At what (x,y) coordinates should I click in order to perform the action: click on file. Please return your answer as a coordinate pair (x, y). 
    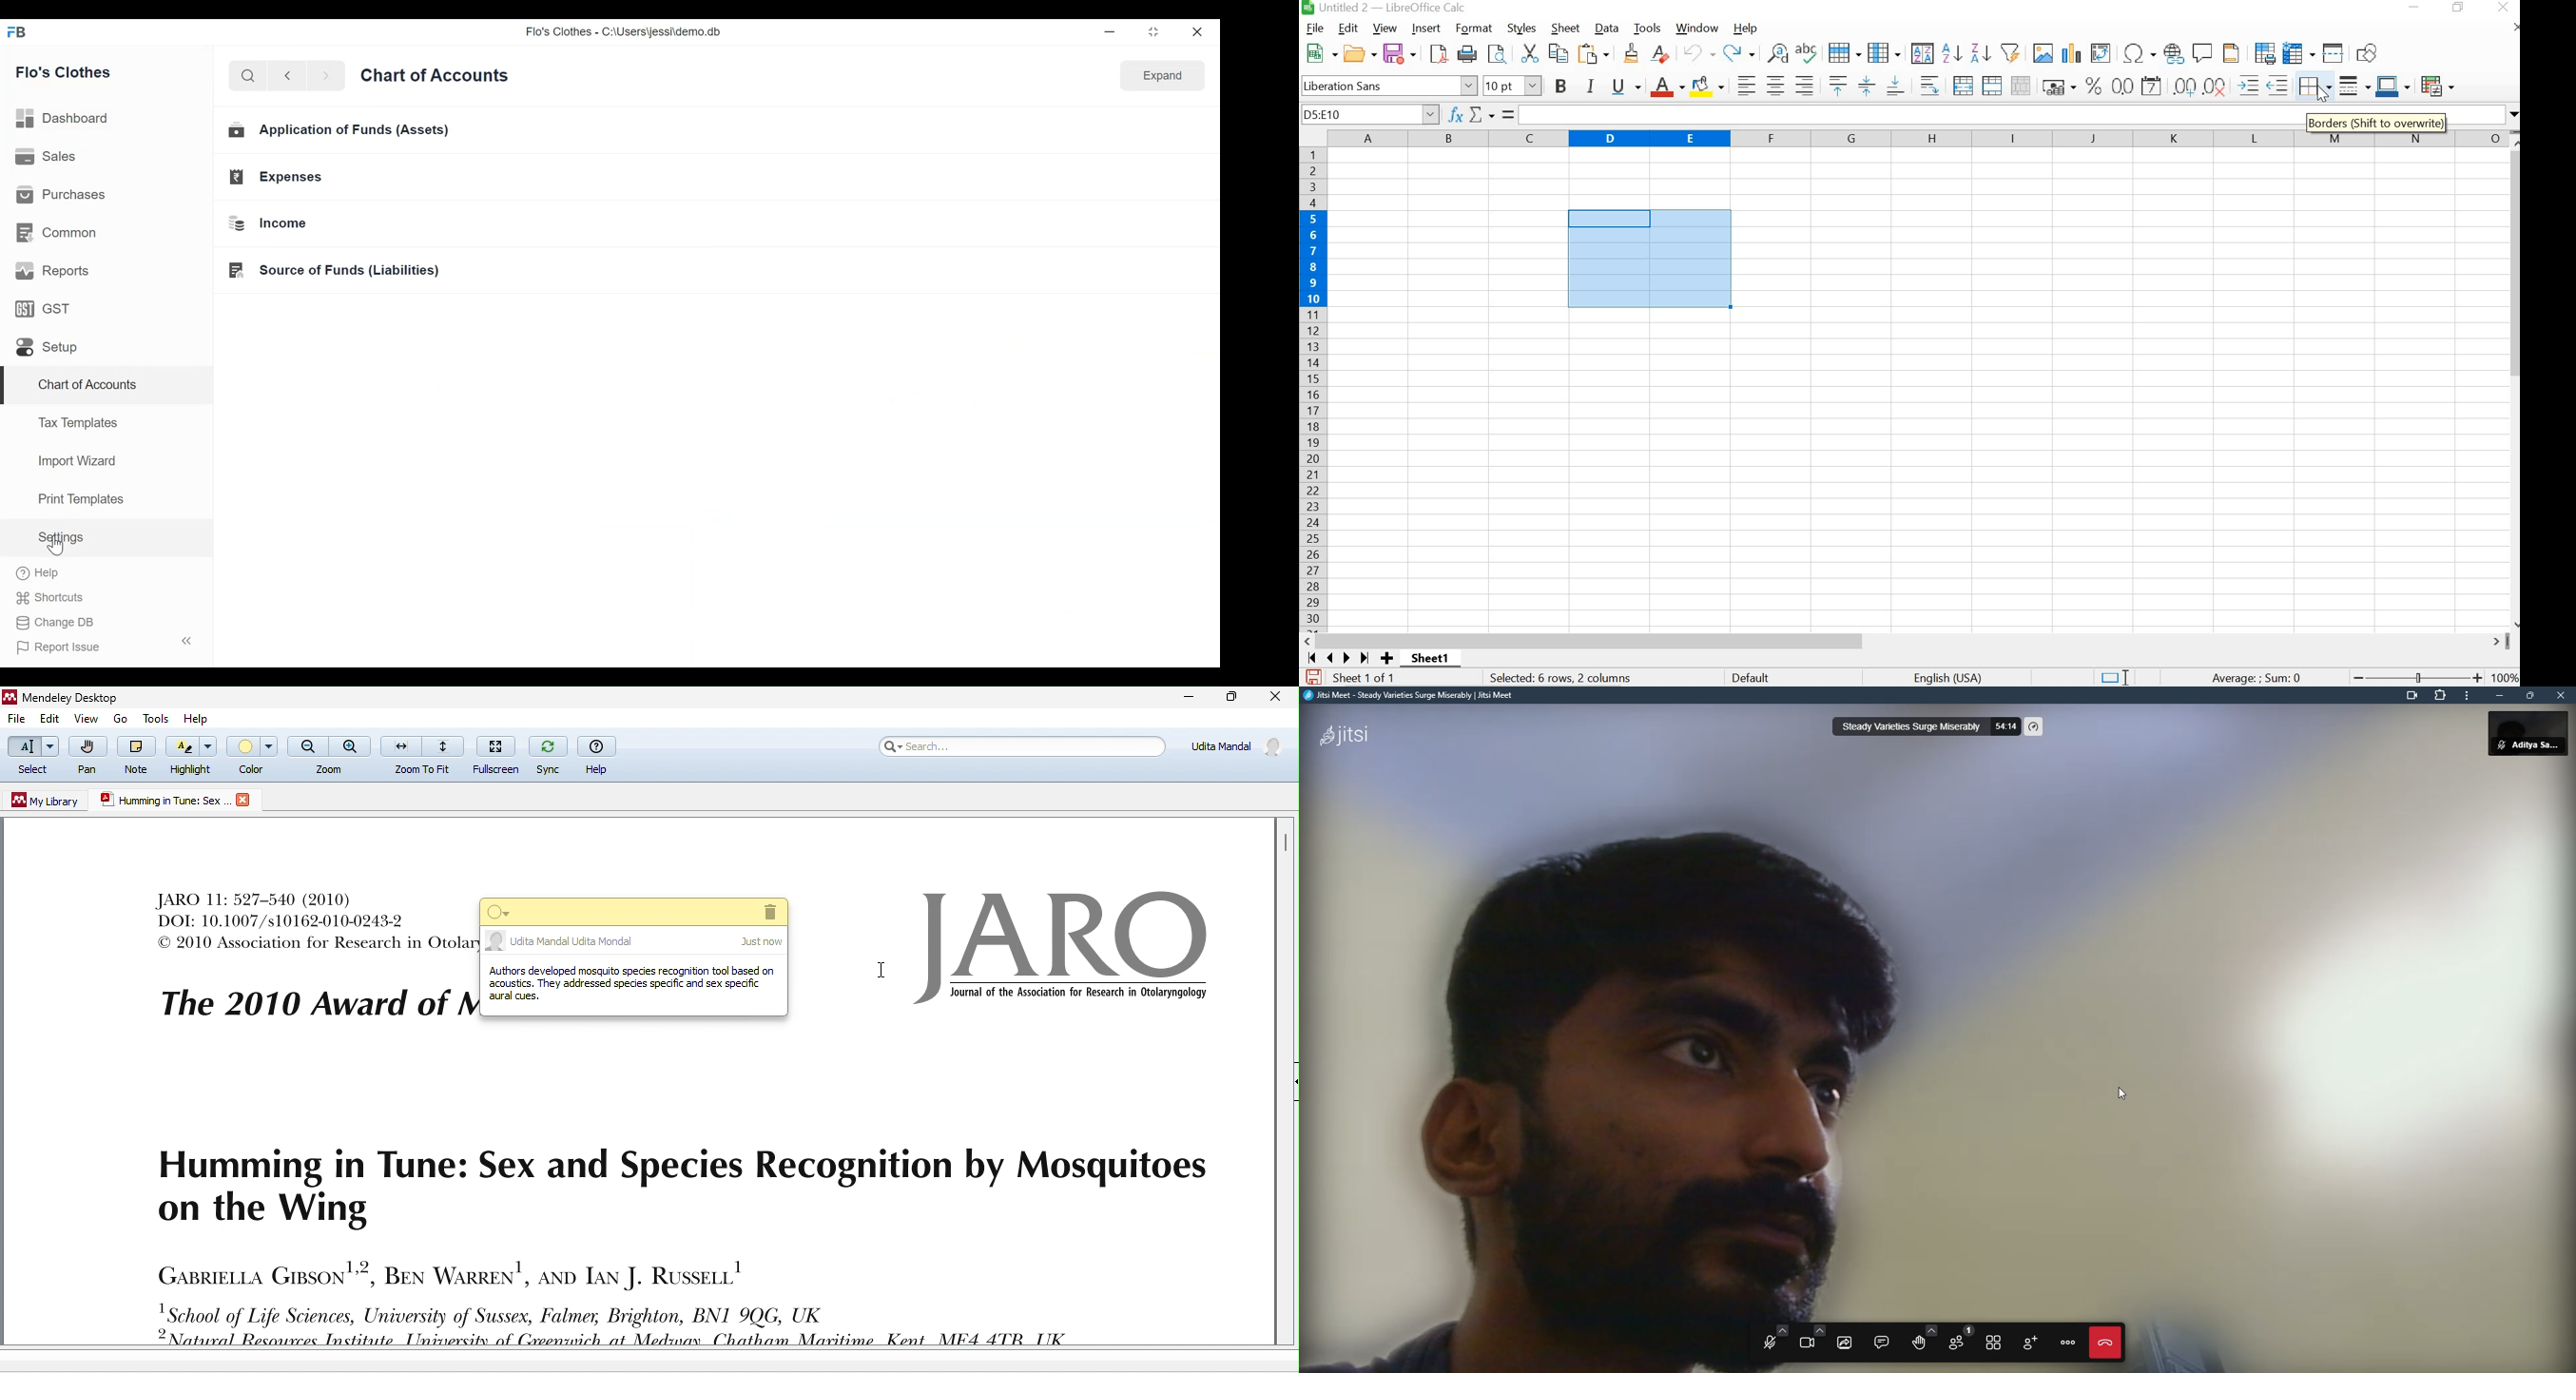
    Looking at the image, I should click on (18, 721).